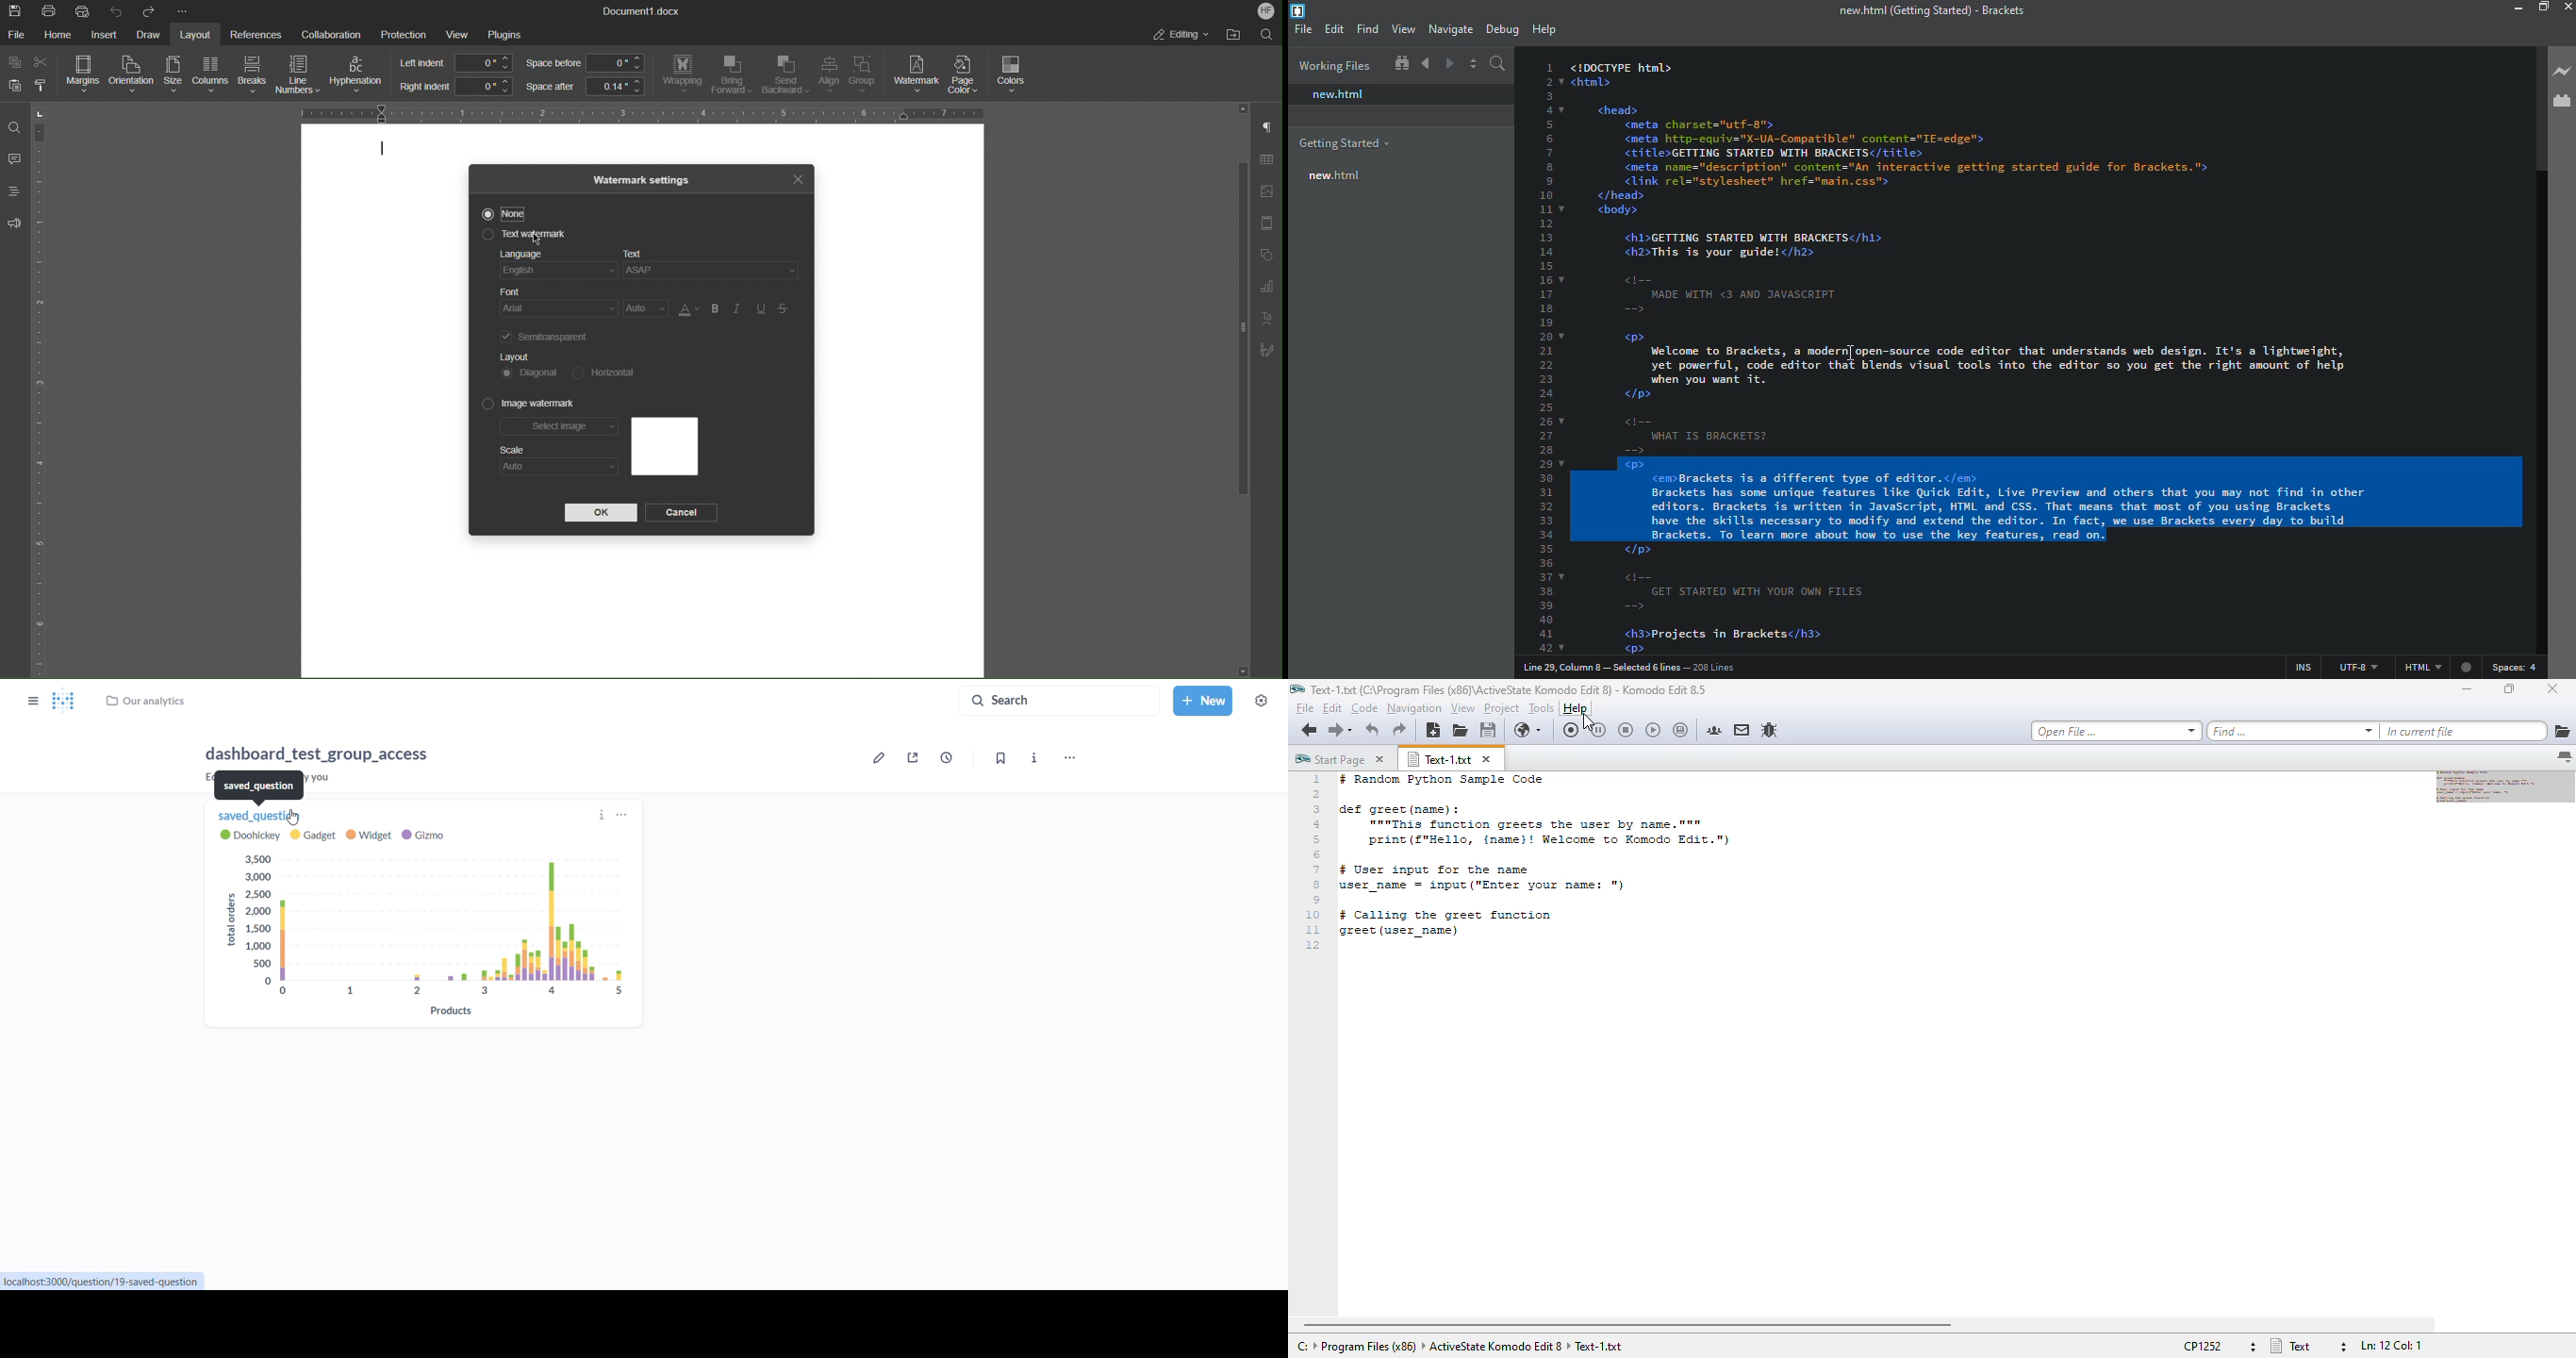 The image size is (2576, 1372). What do you see at coordinates (404, 33) in the screenshot?
I see `Protection` at bounding box center [404, 33].